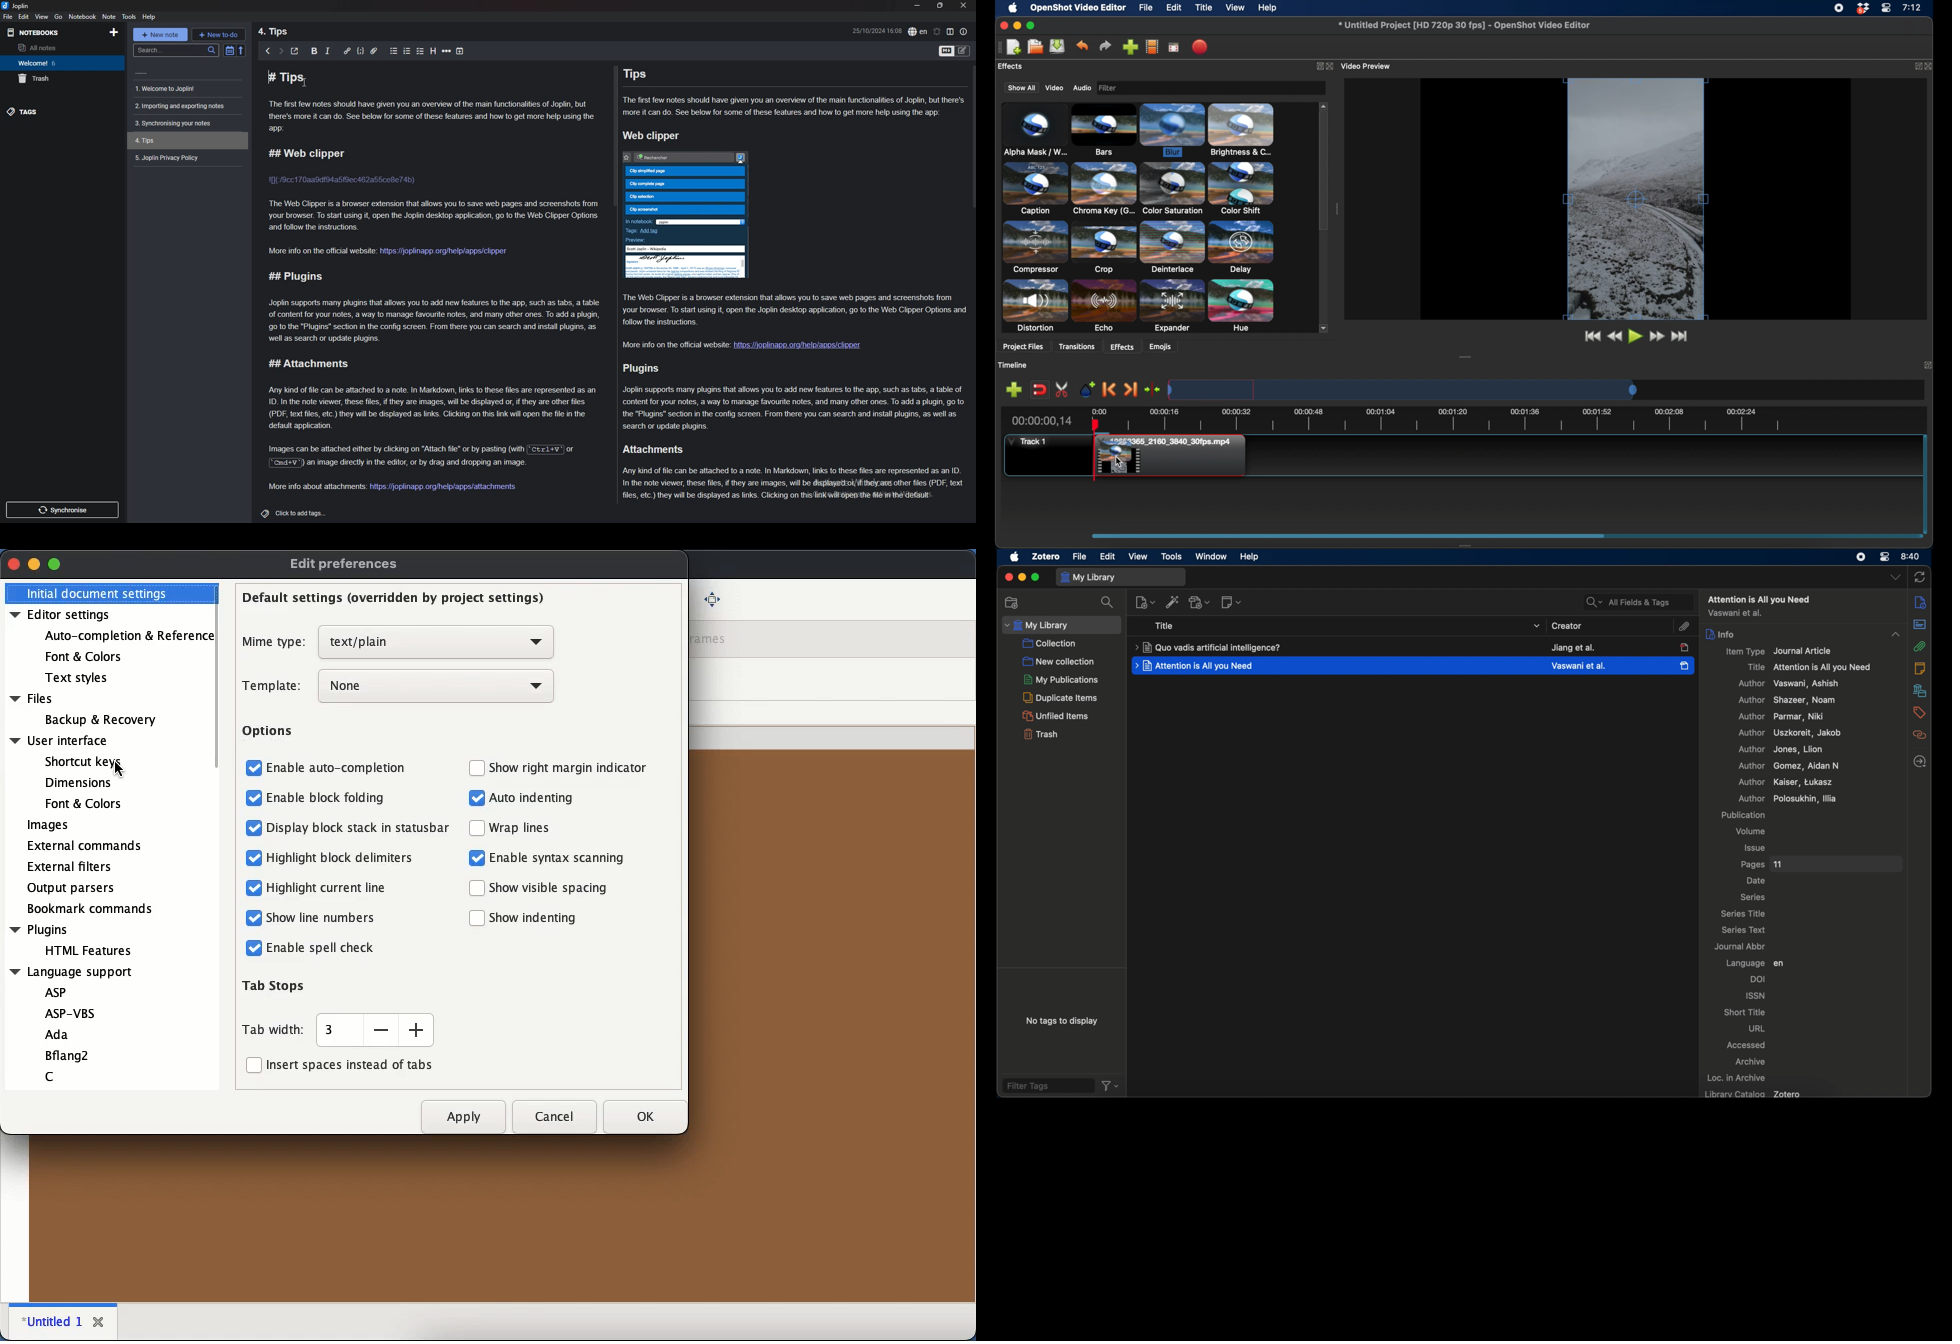  What do you see at coordinates (1057, 46) in the screenshot?
I see `save project` at bounding box center [1057, 46].